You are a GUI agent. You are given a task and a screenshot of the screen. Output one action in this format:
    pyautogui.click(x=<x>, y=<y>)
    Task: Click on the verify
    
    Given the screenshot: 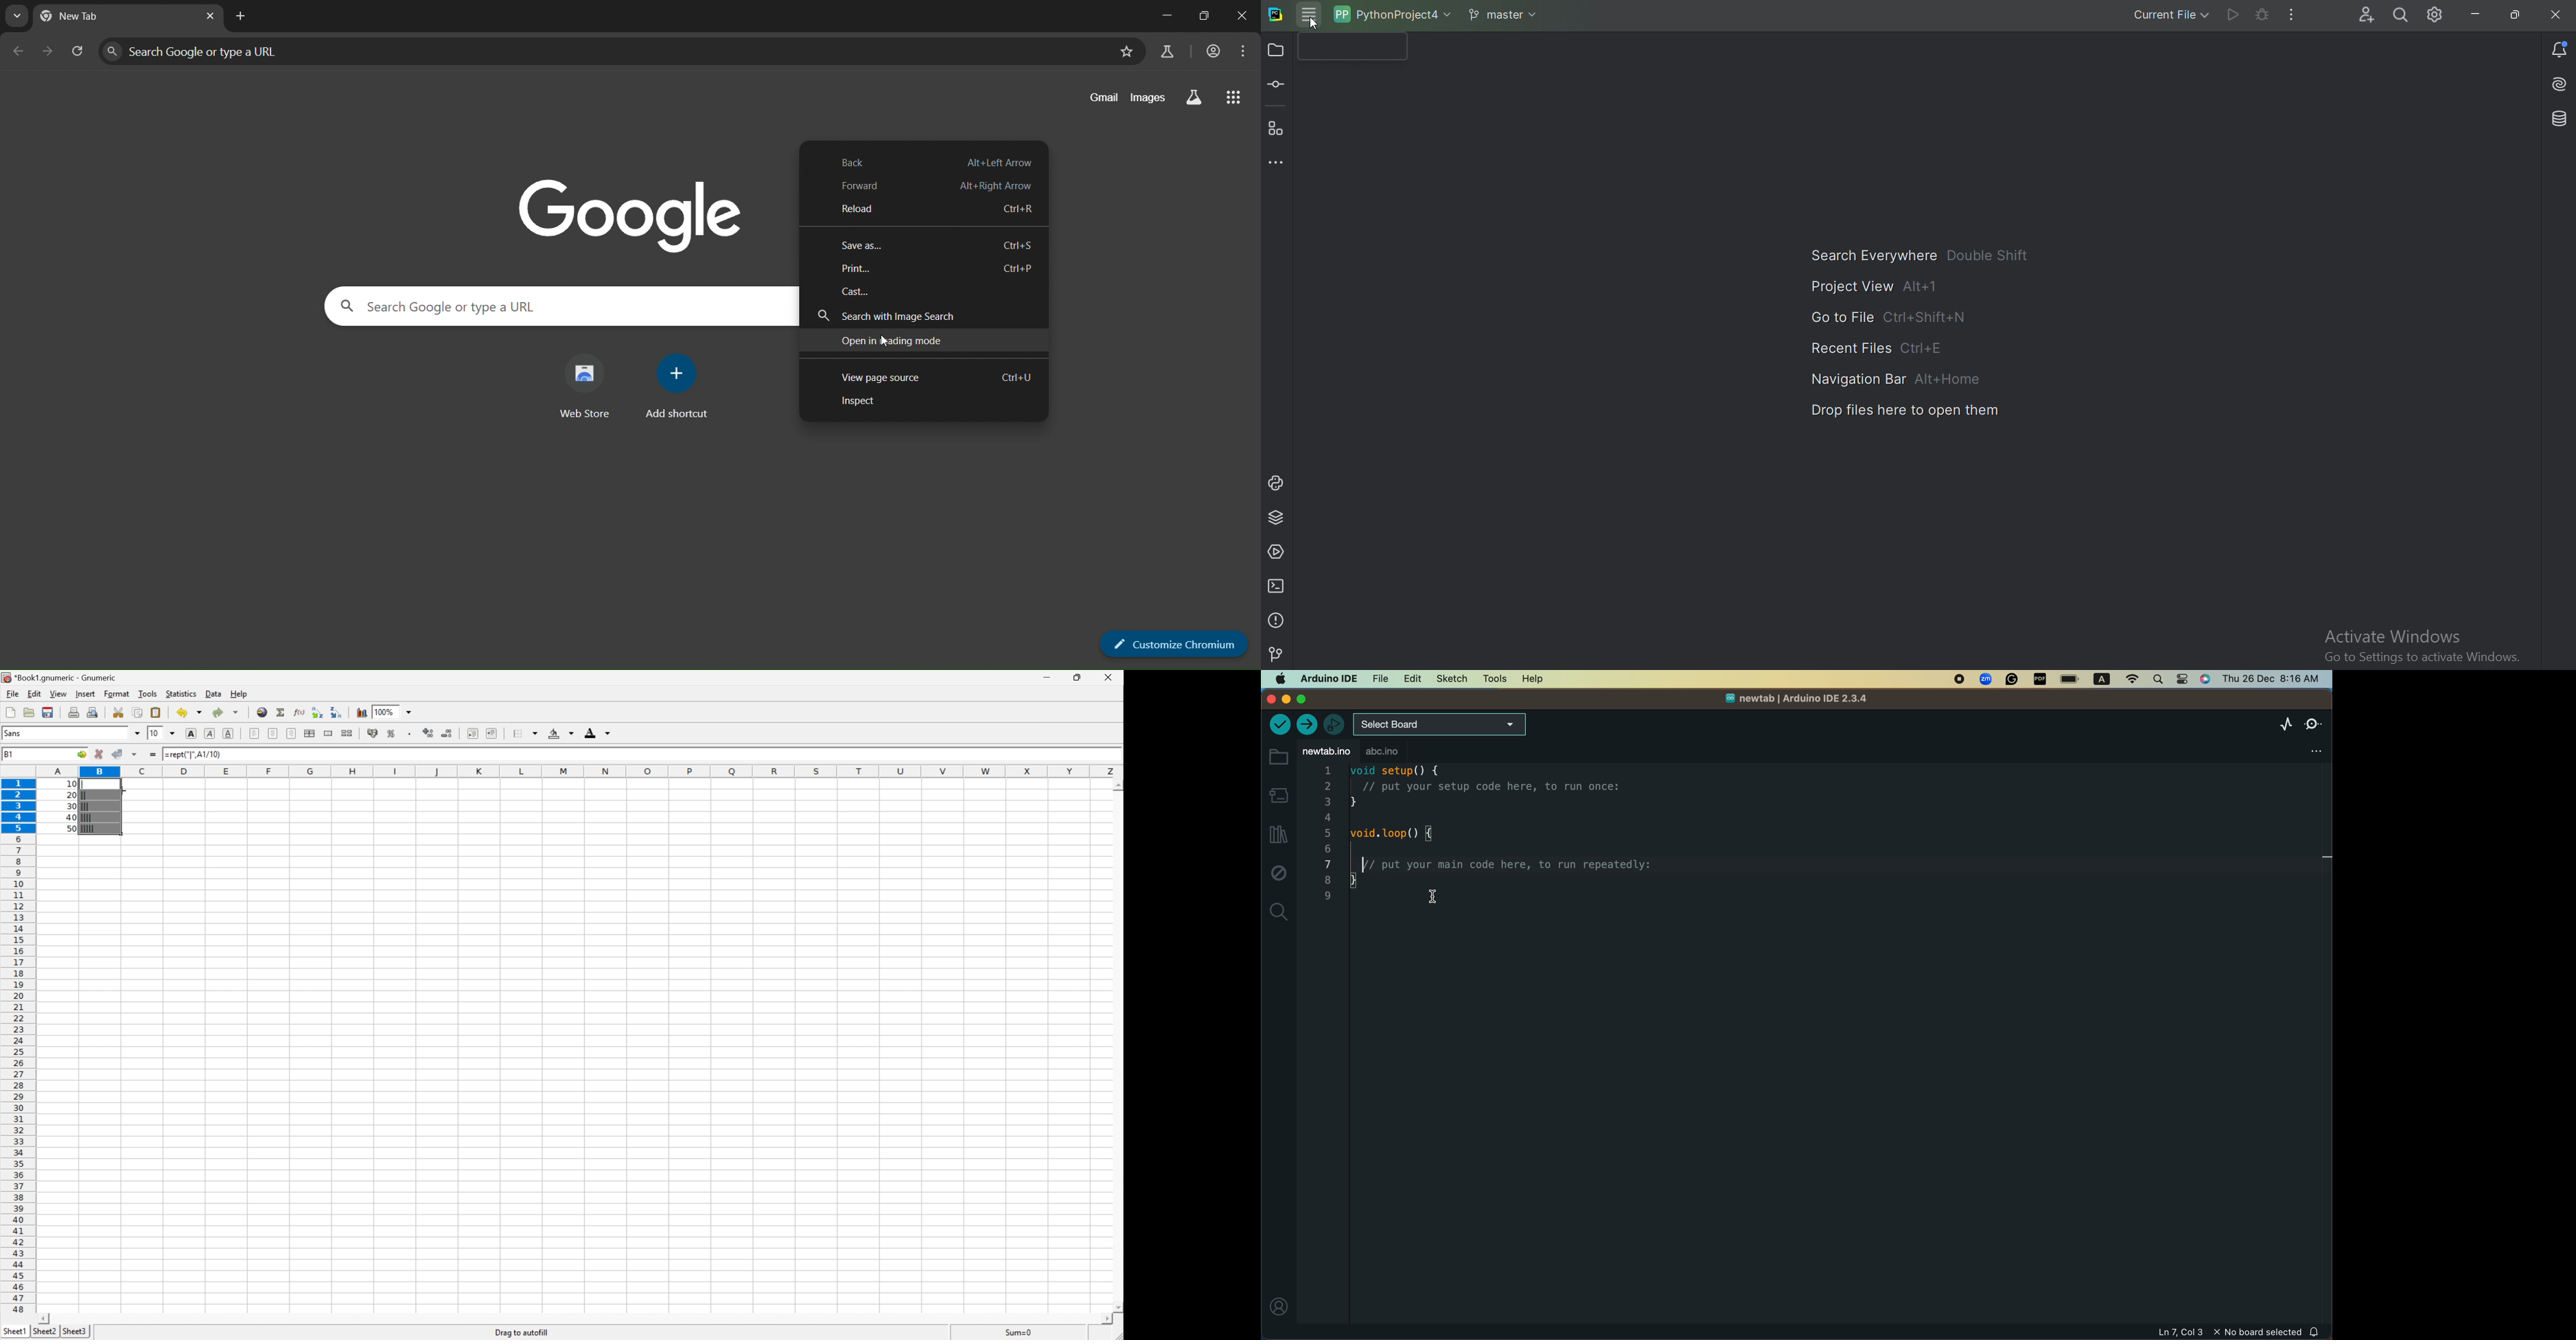 What is the action you would take?
    pyautogui.click(x=1279, y=726)
    